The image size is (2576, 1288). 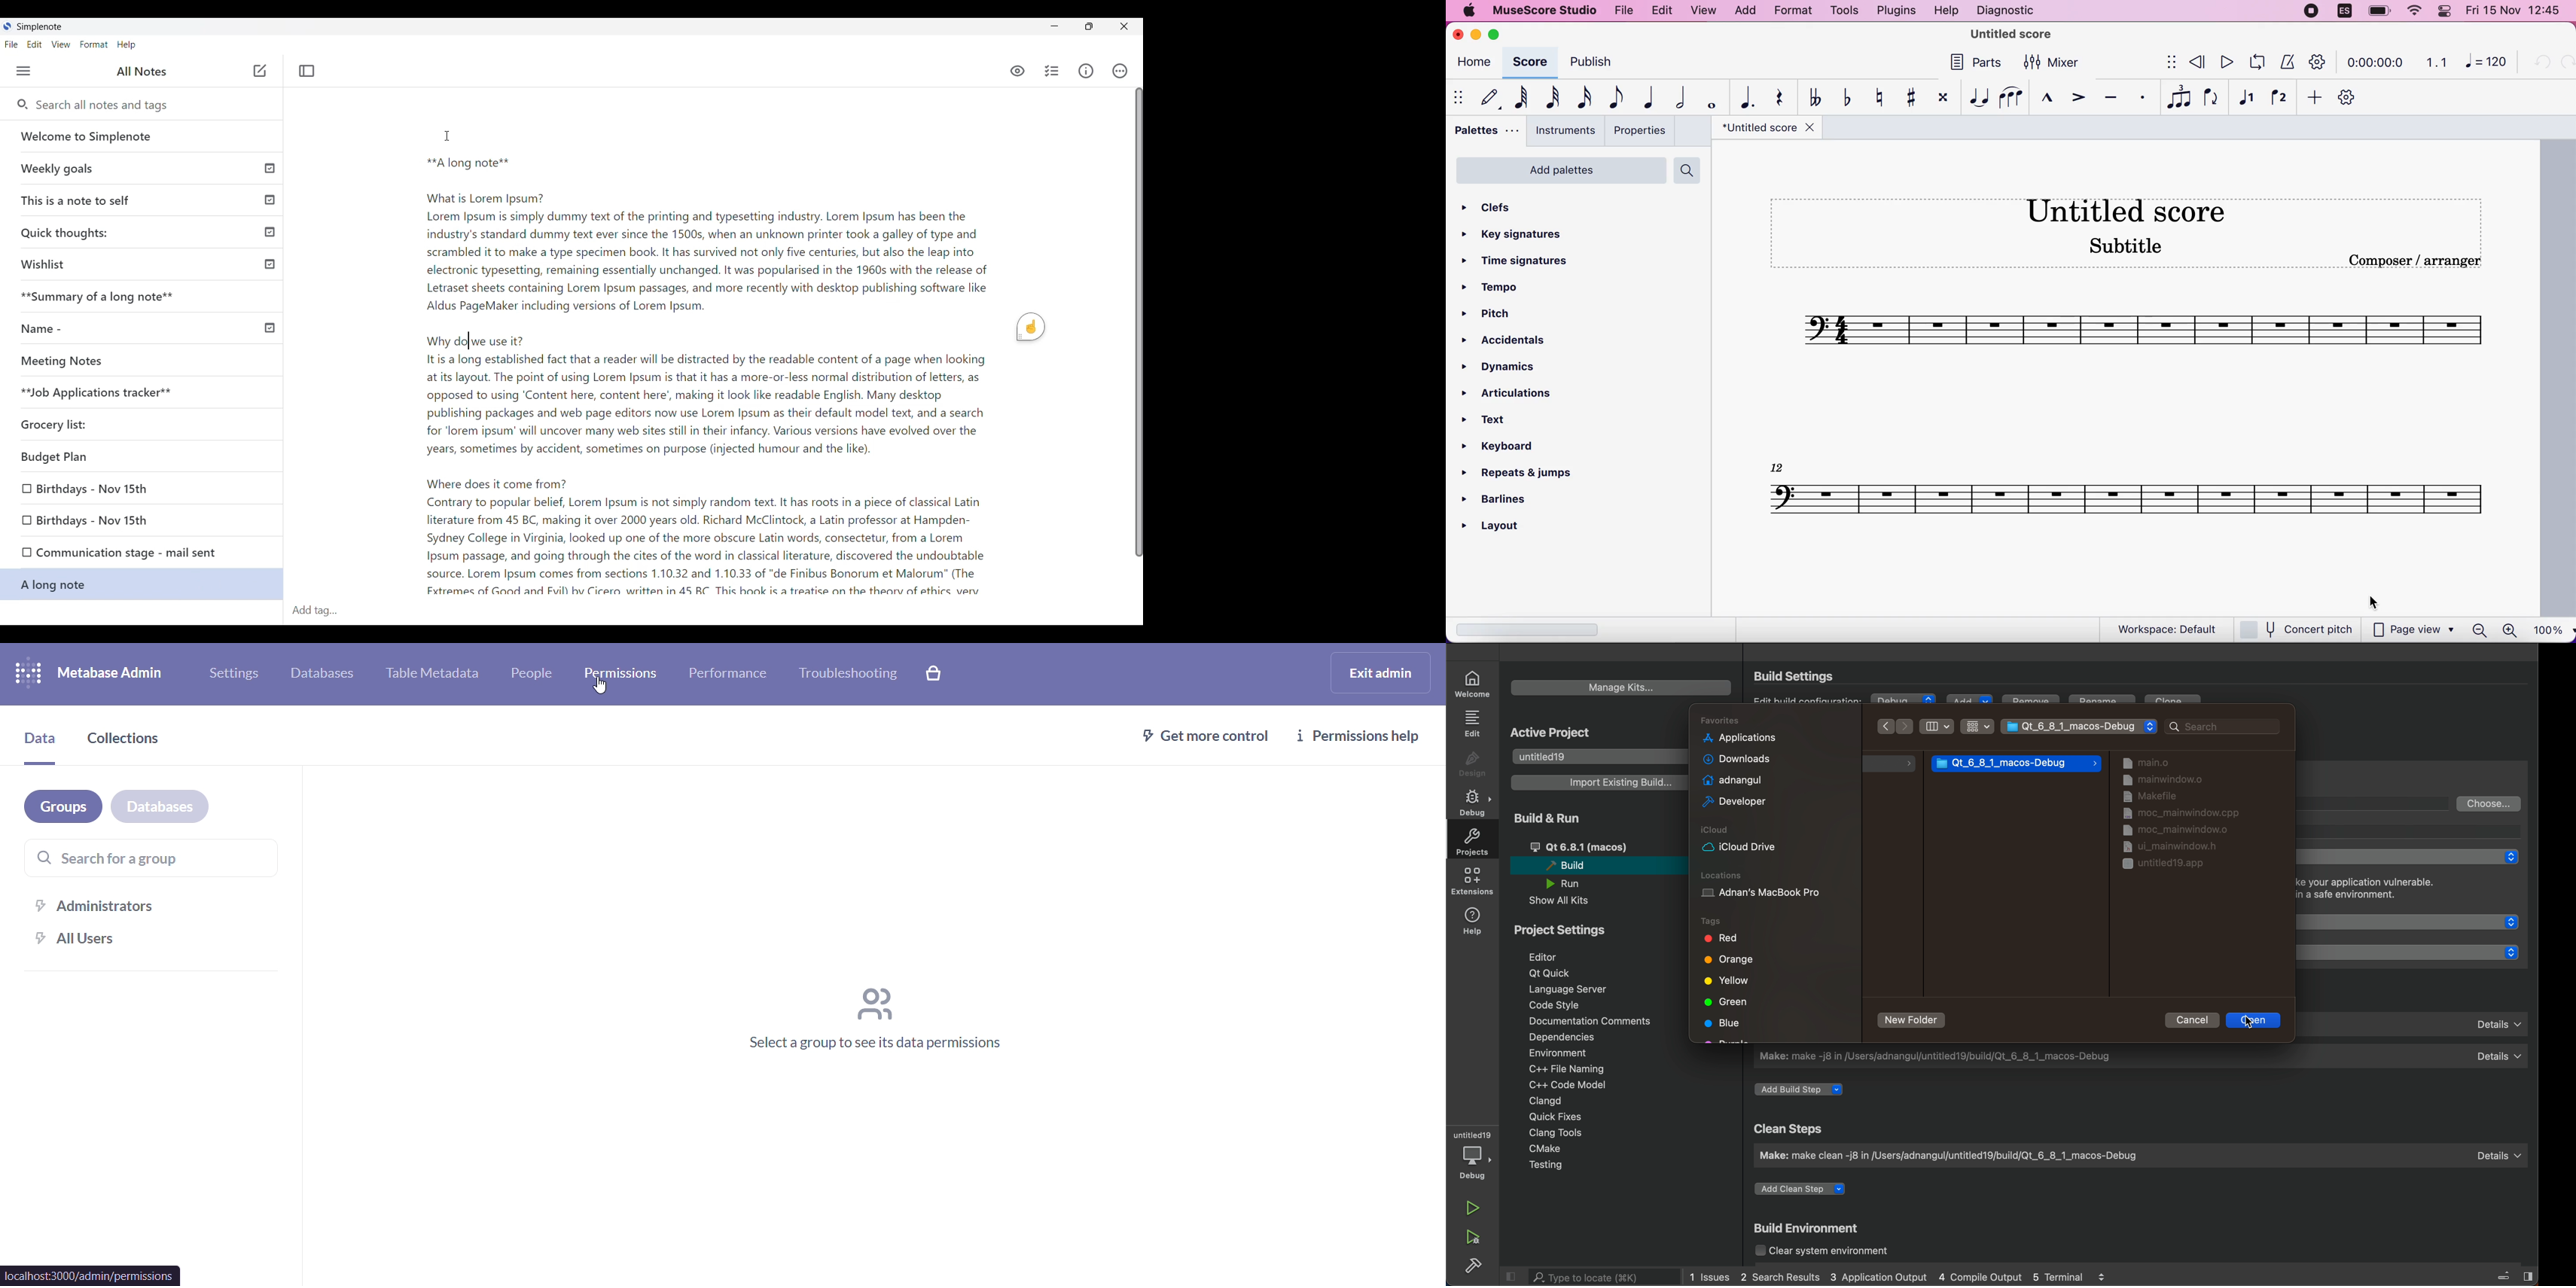 What do you see at coordinates (1625, 11) in the screenshot?
I see `file` at bounding box center [1625, 11].